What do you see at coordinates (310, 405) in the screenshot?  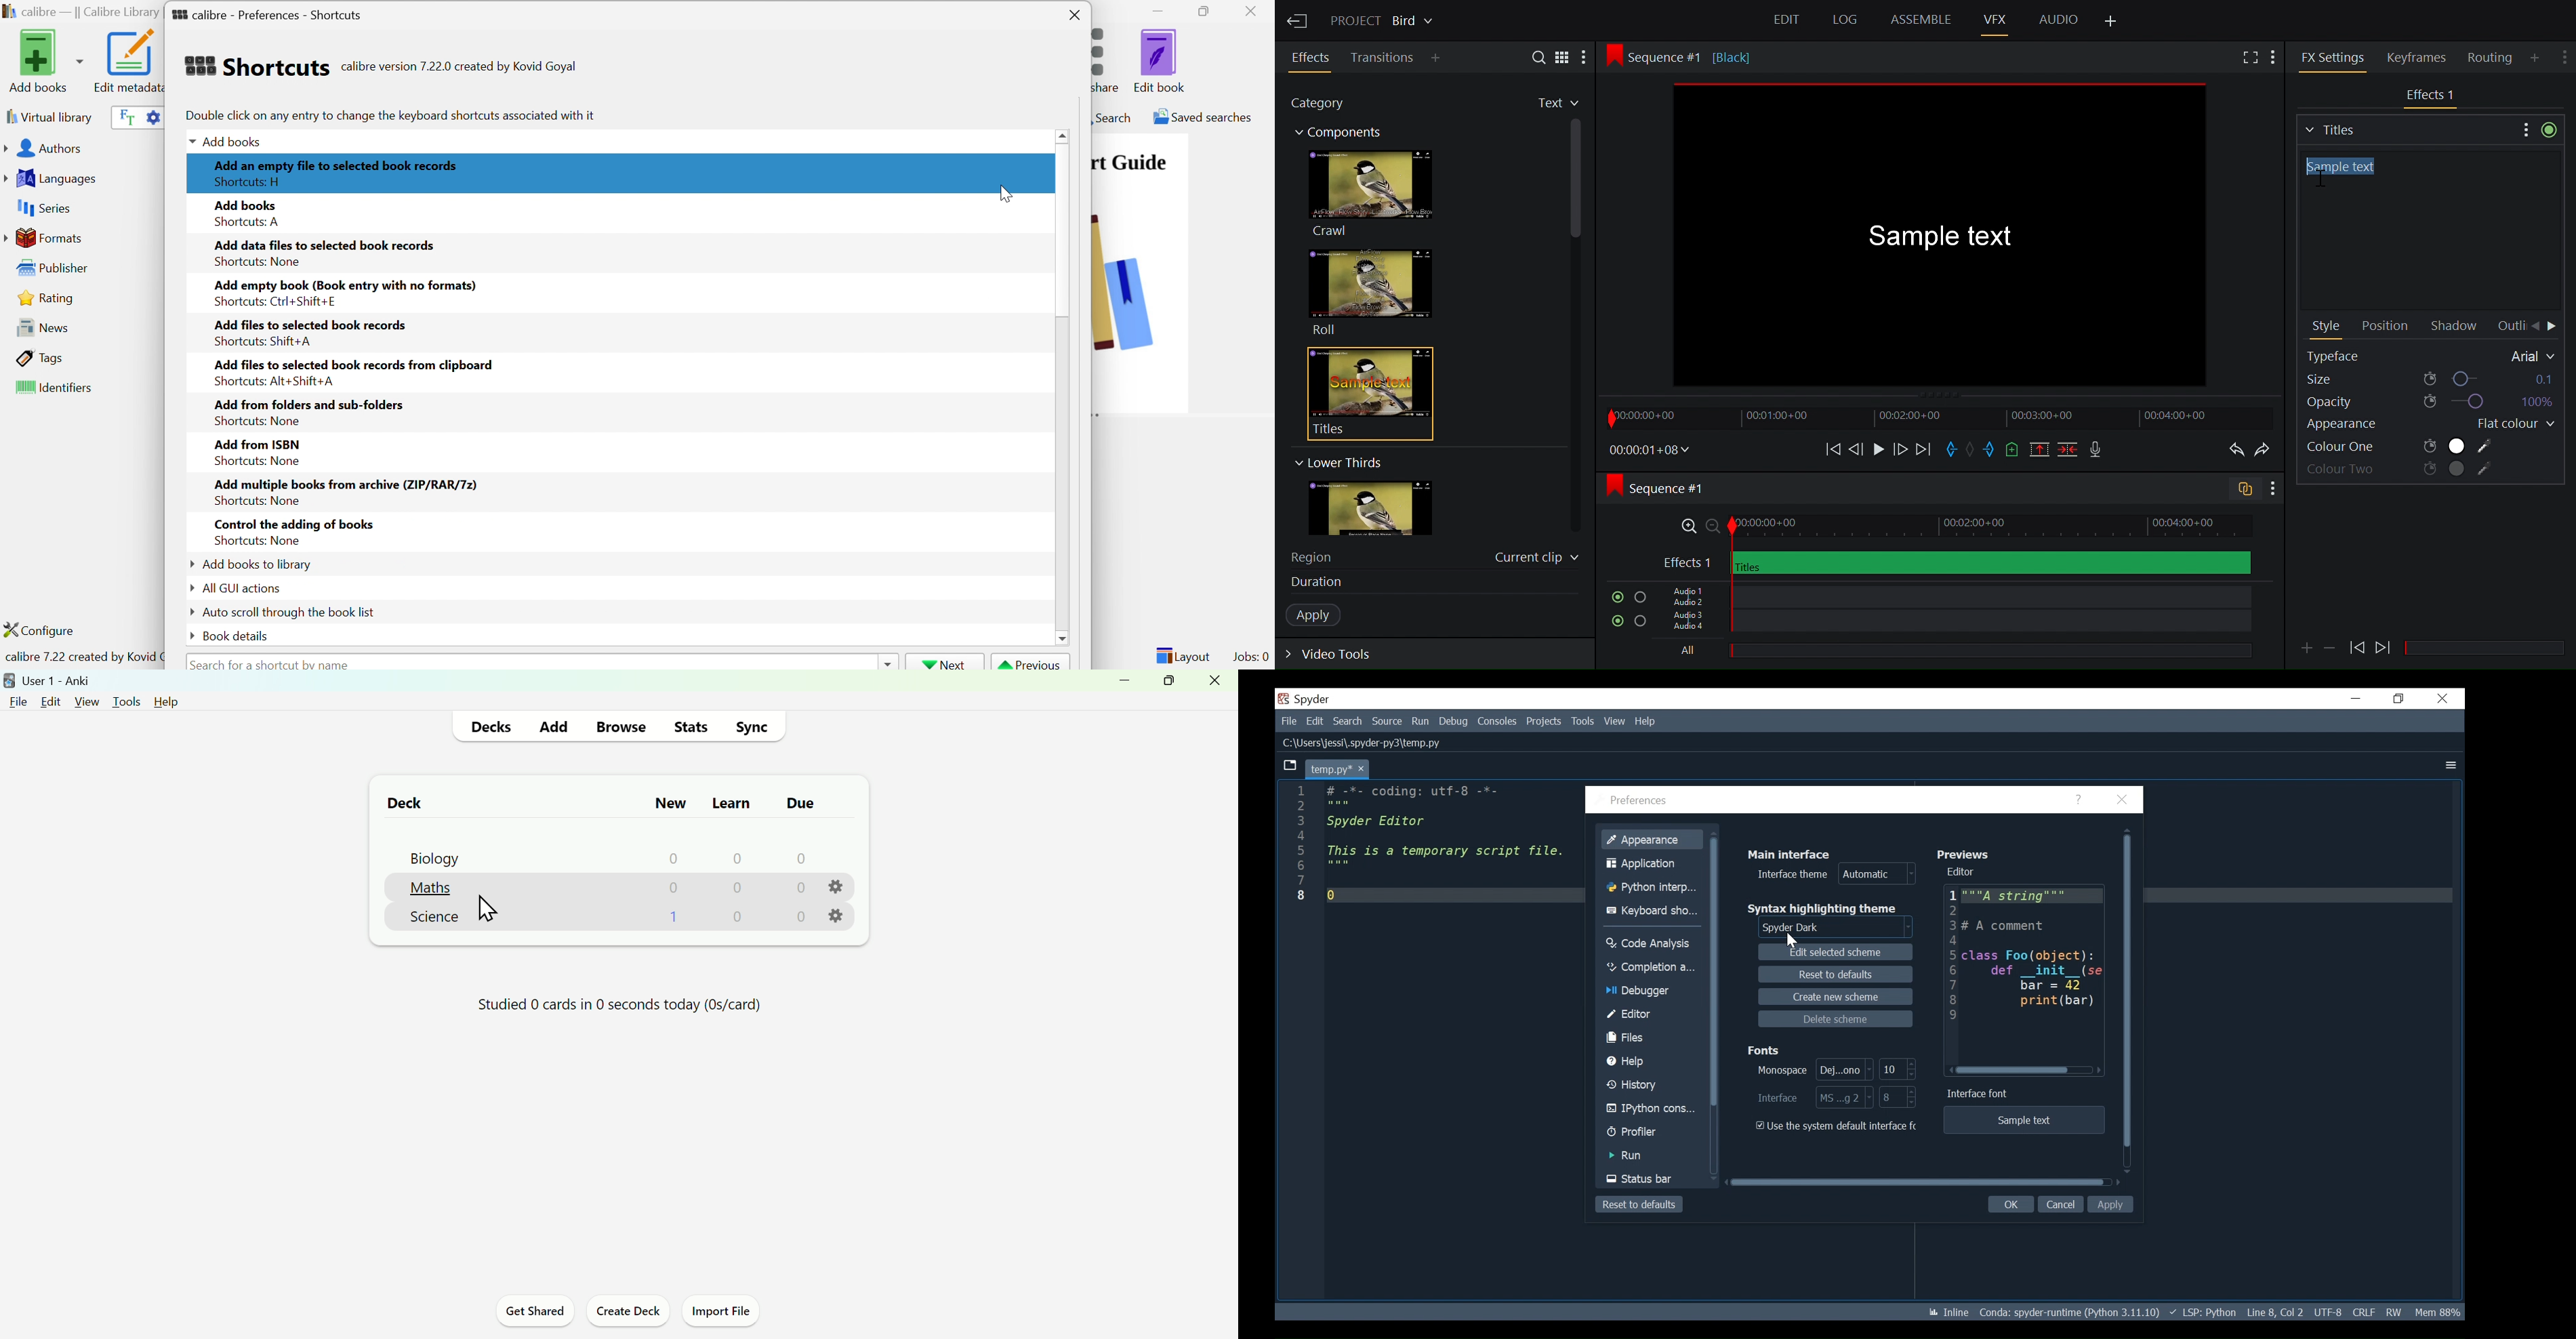 I see `Add from folders and sub-folders` at bounding box center [310, 405].